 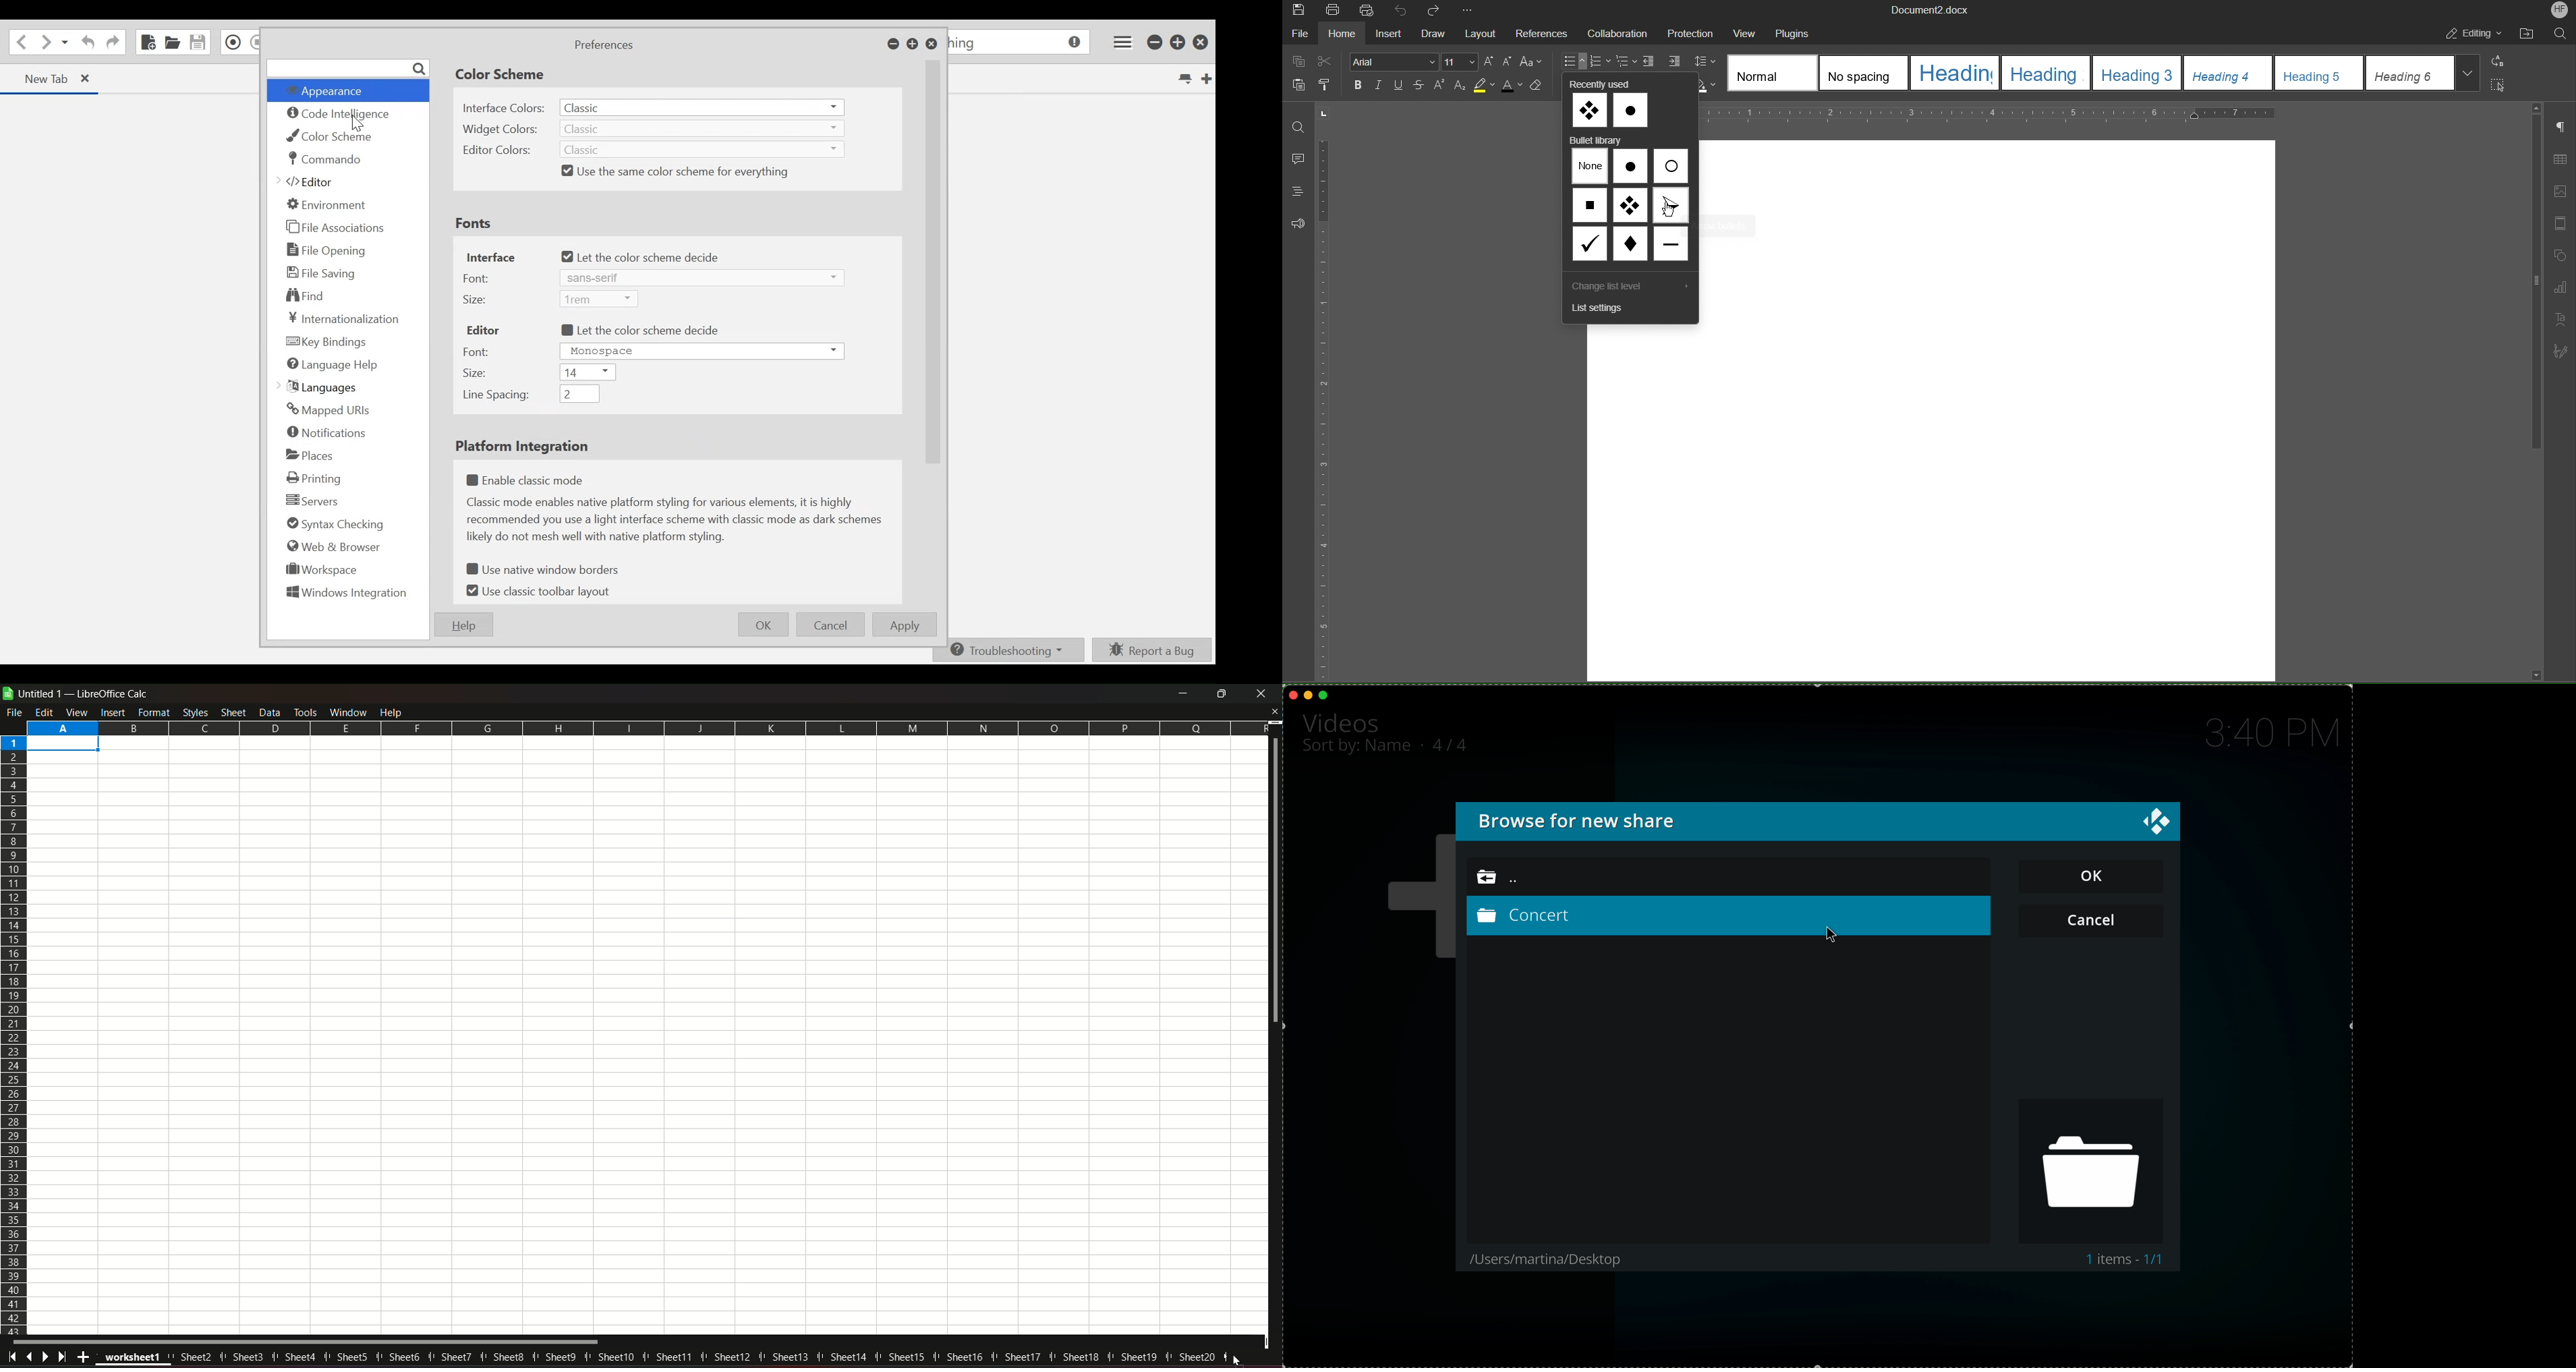 What do you see at coordinates (1308, 694) in the screenshot?
I see `minimise` at bounding box center [1308, 694].